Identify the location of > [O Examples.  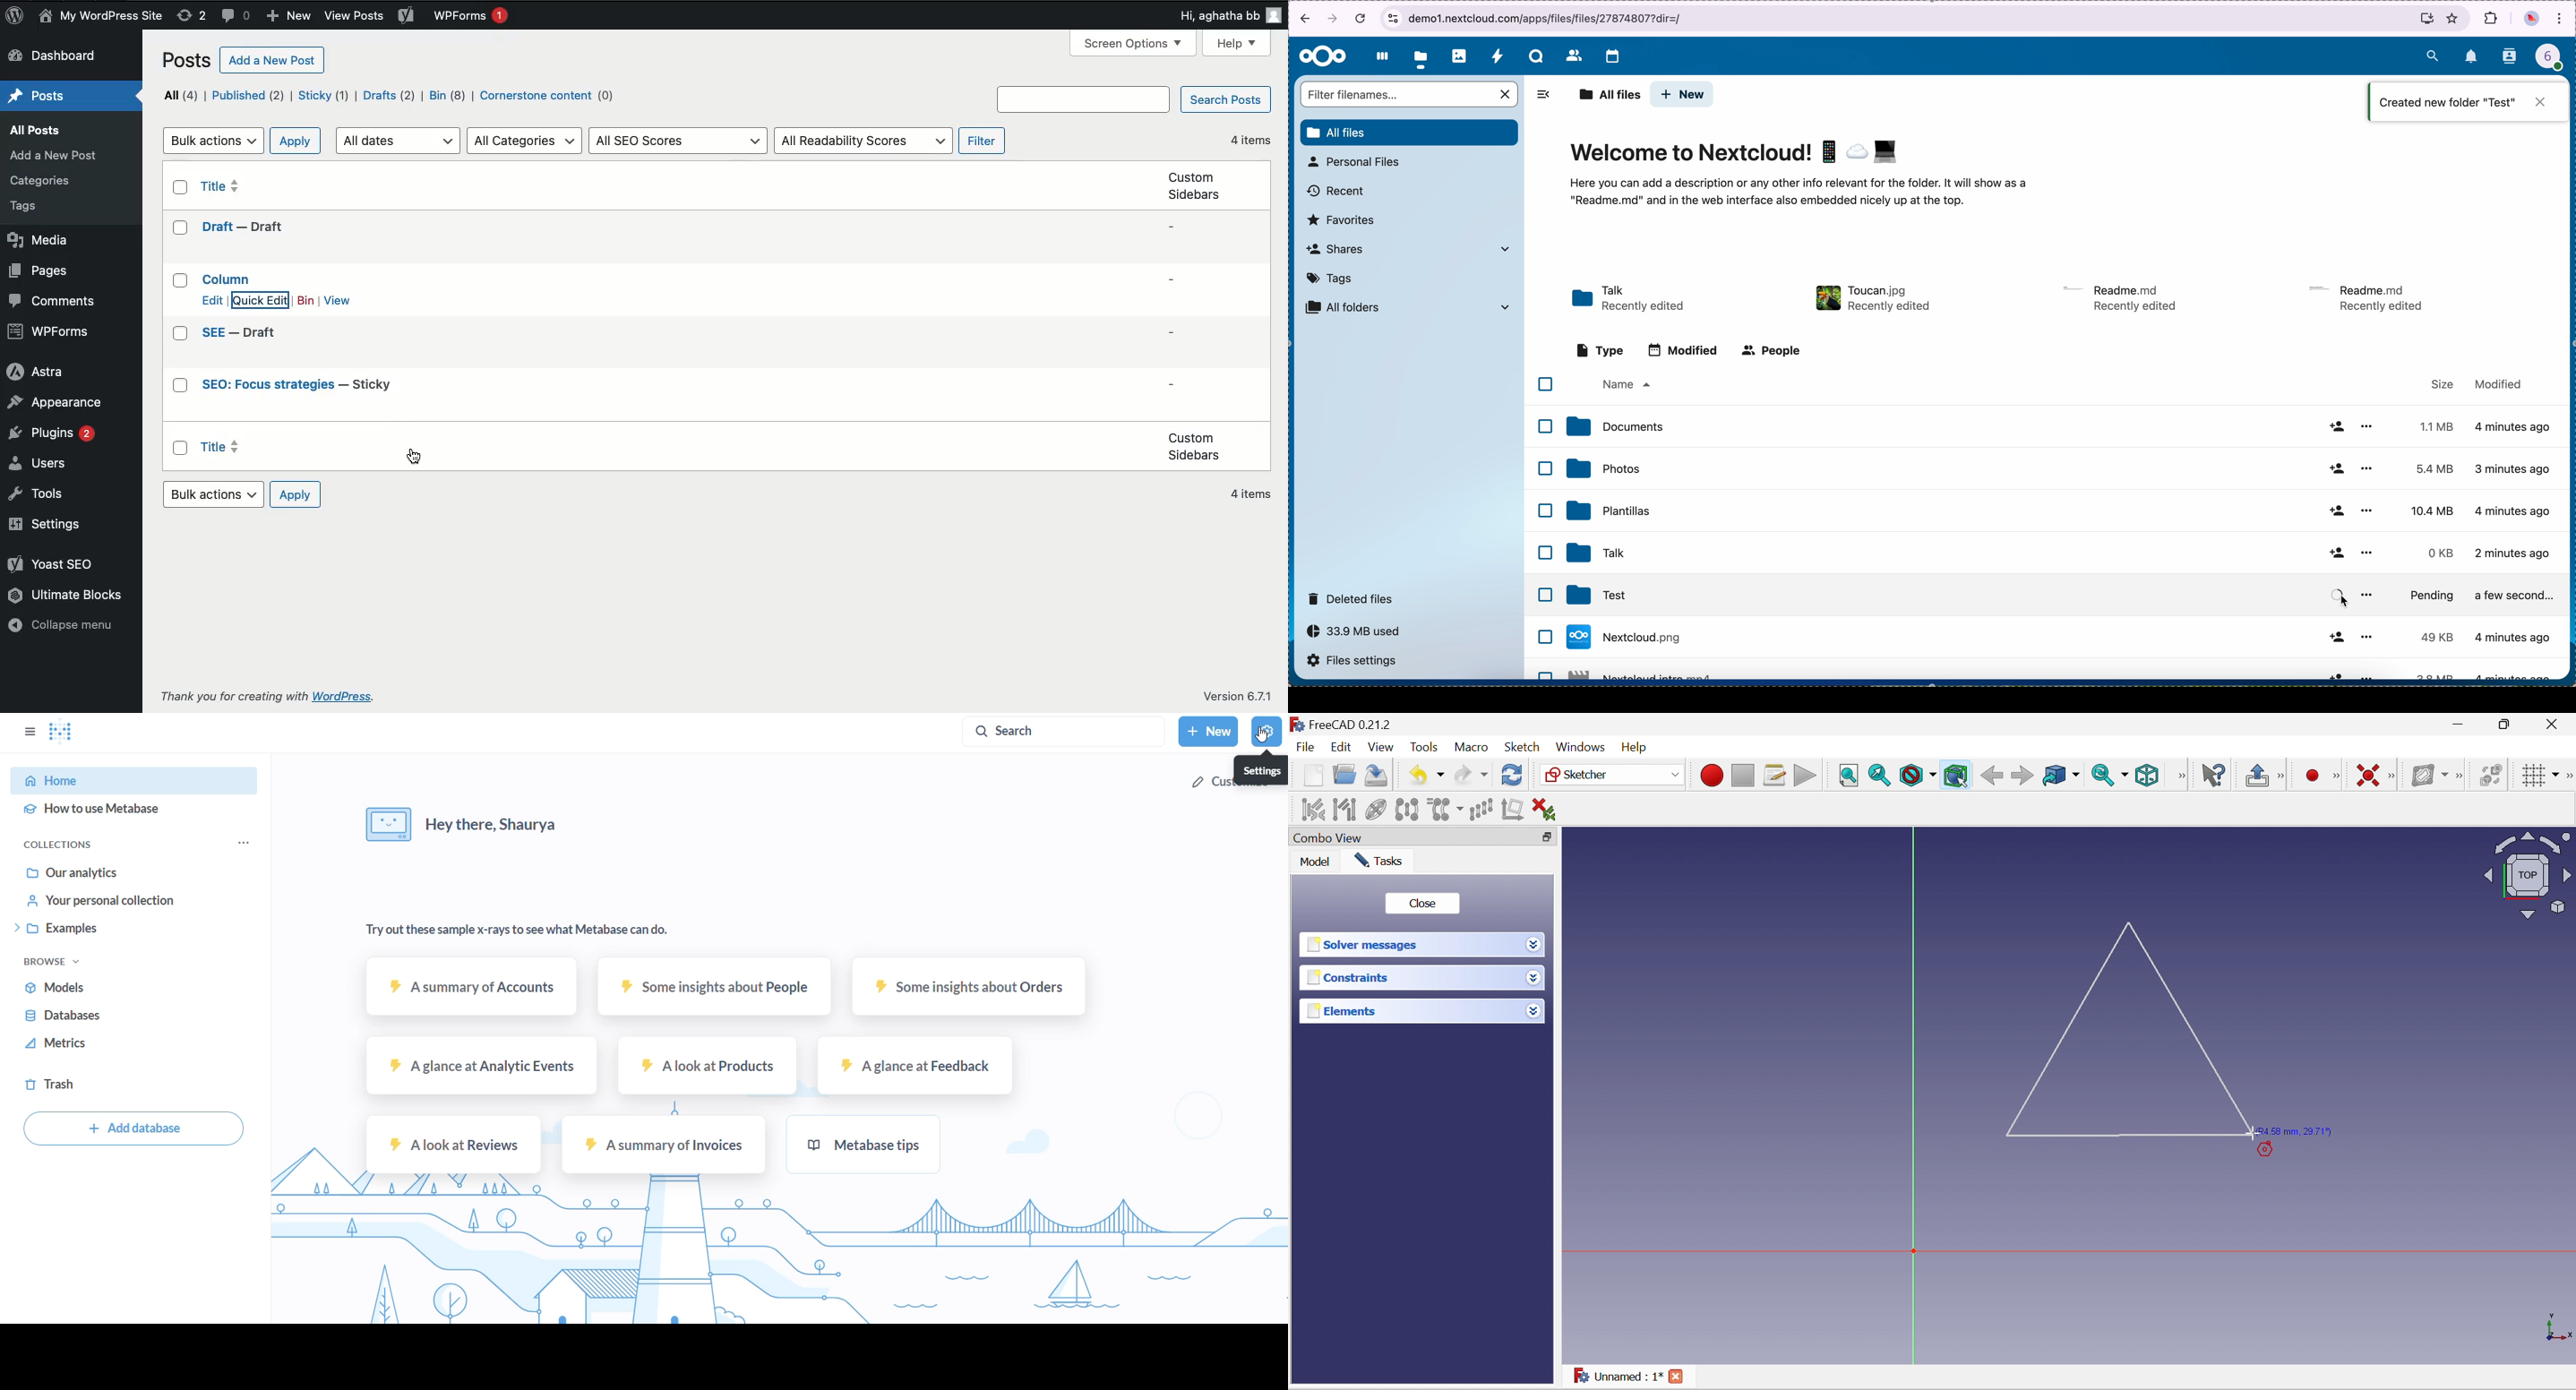
(53, 927).